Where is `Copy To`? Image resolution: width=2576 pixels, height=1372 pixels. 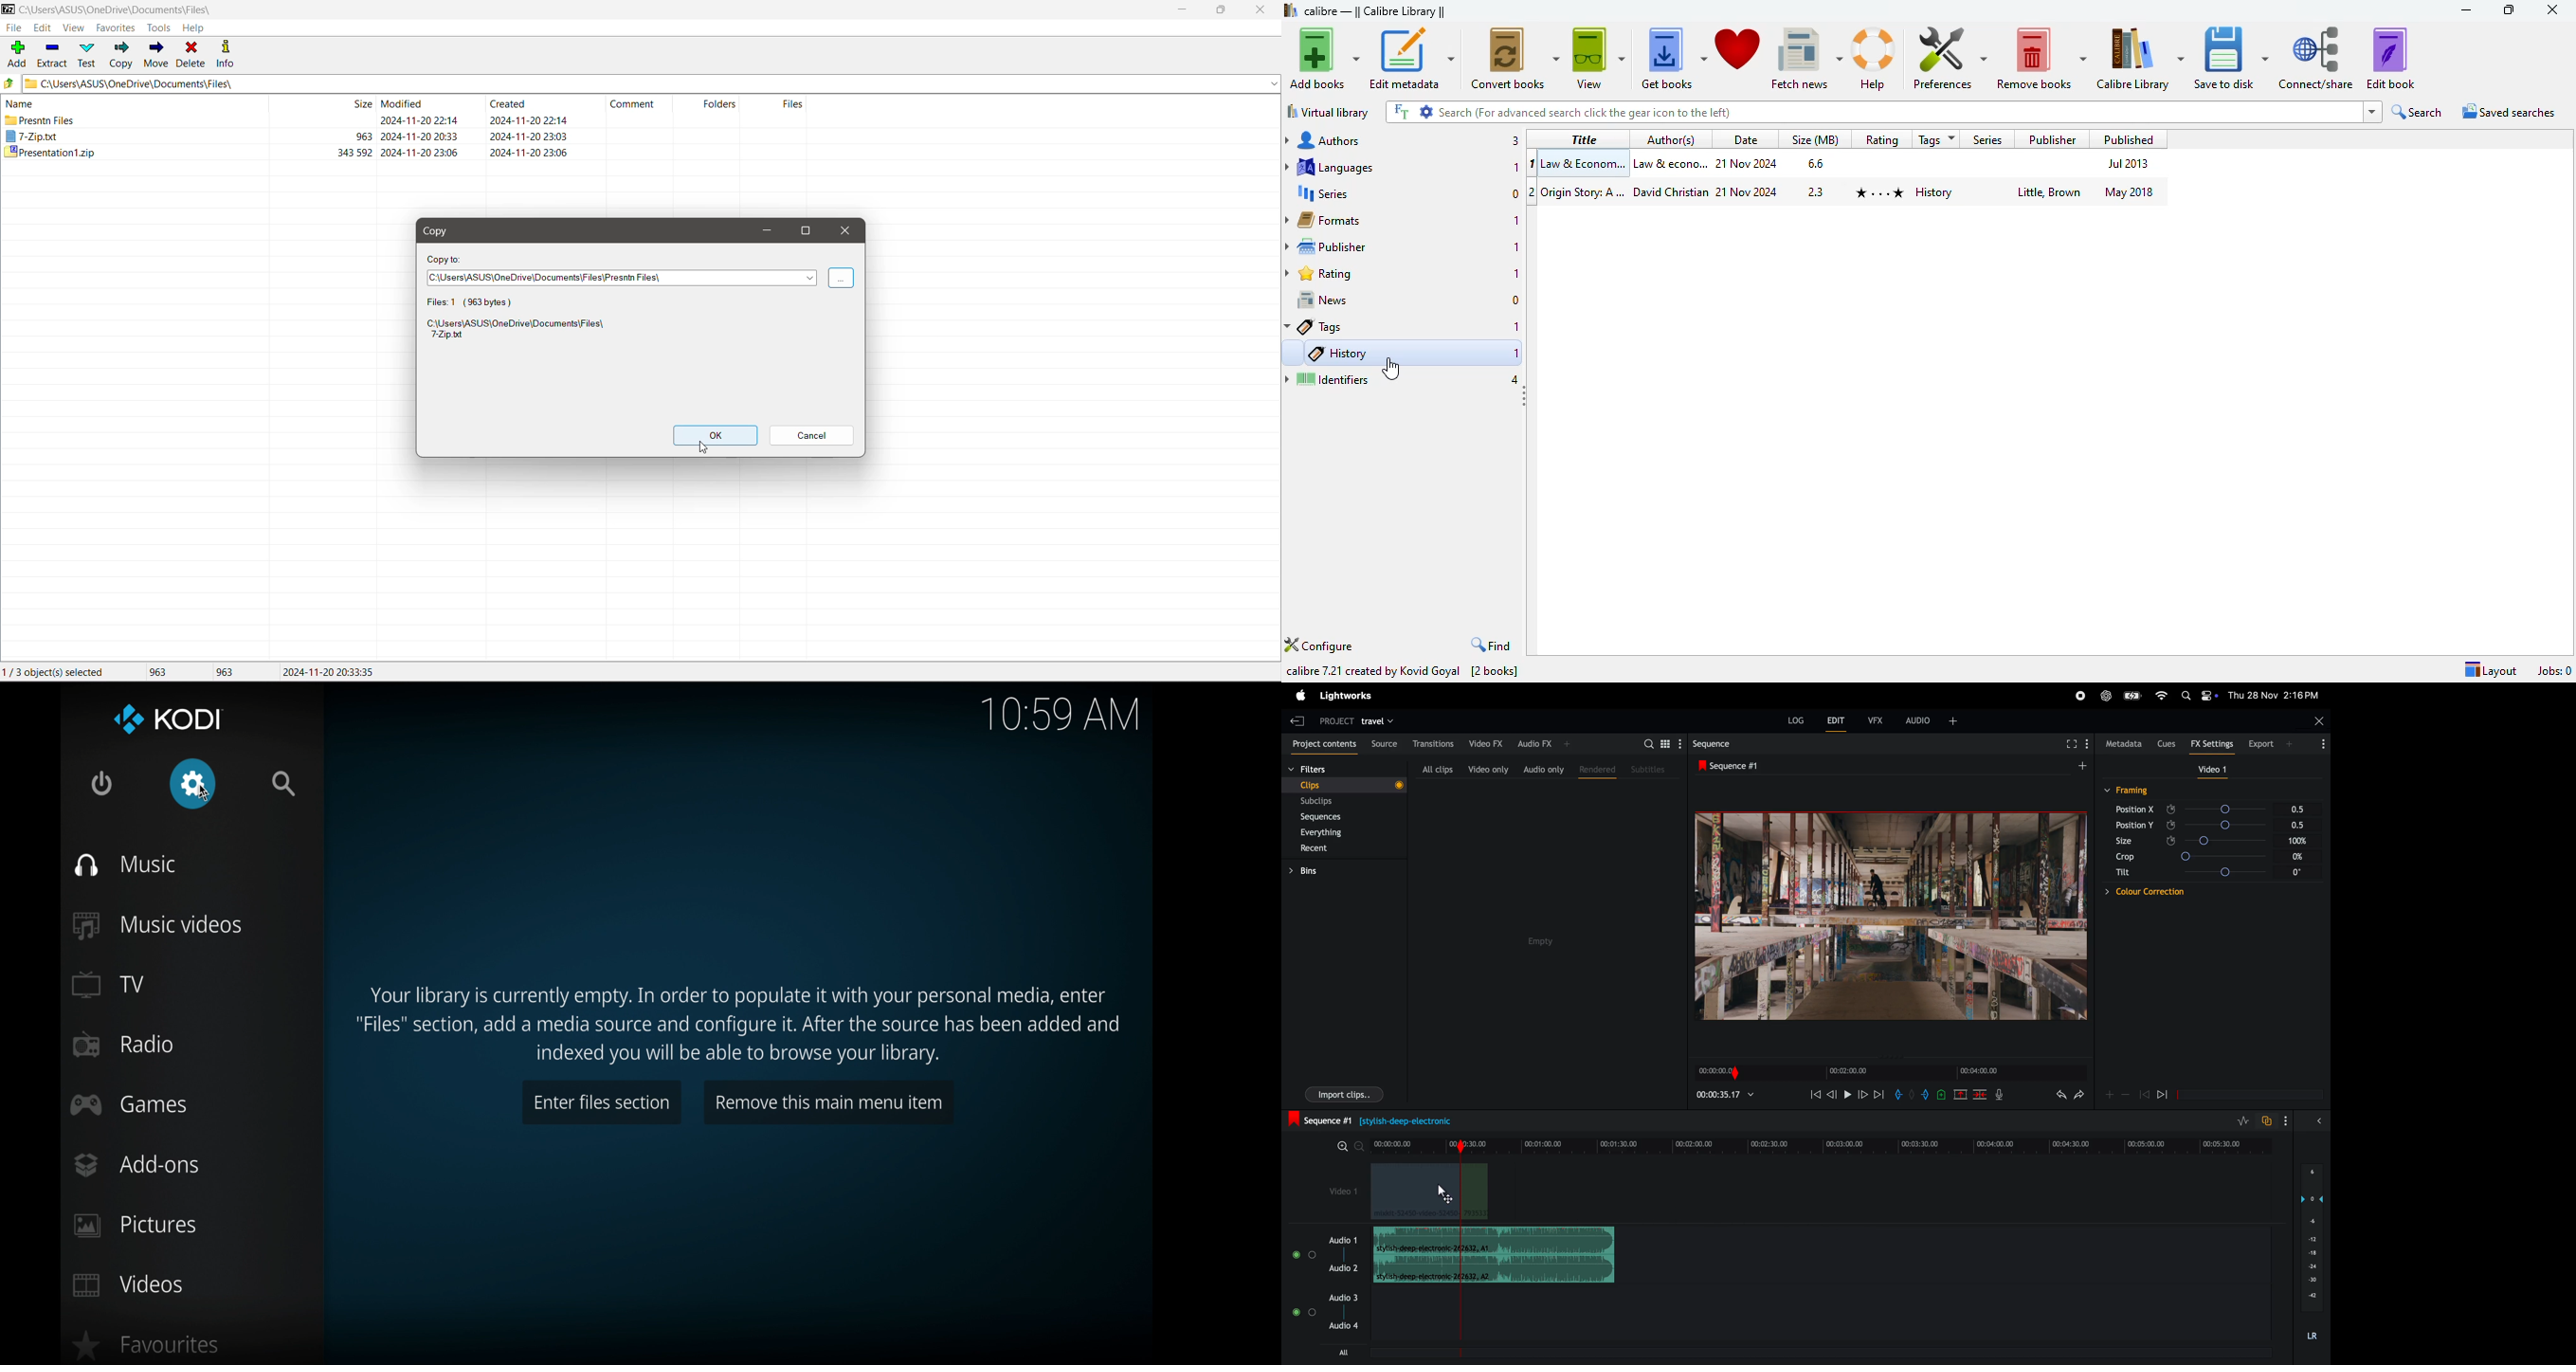 Copy To is located at coordinates (445, 259).